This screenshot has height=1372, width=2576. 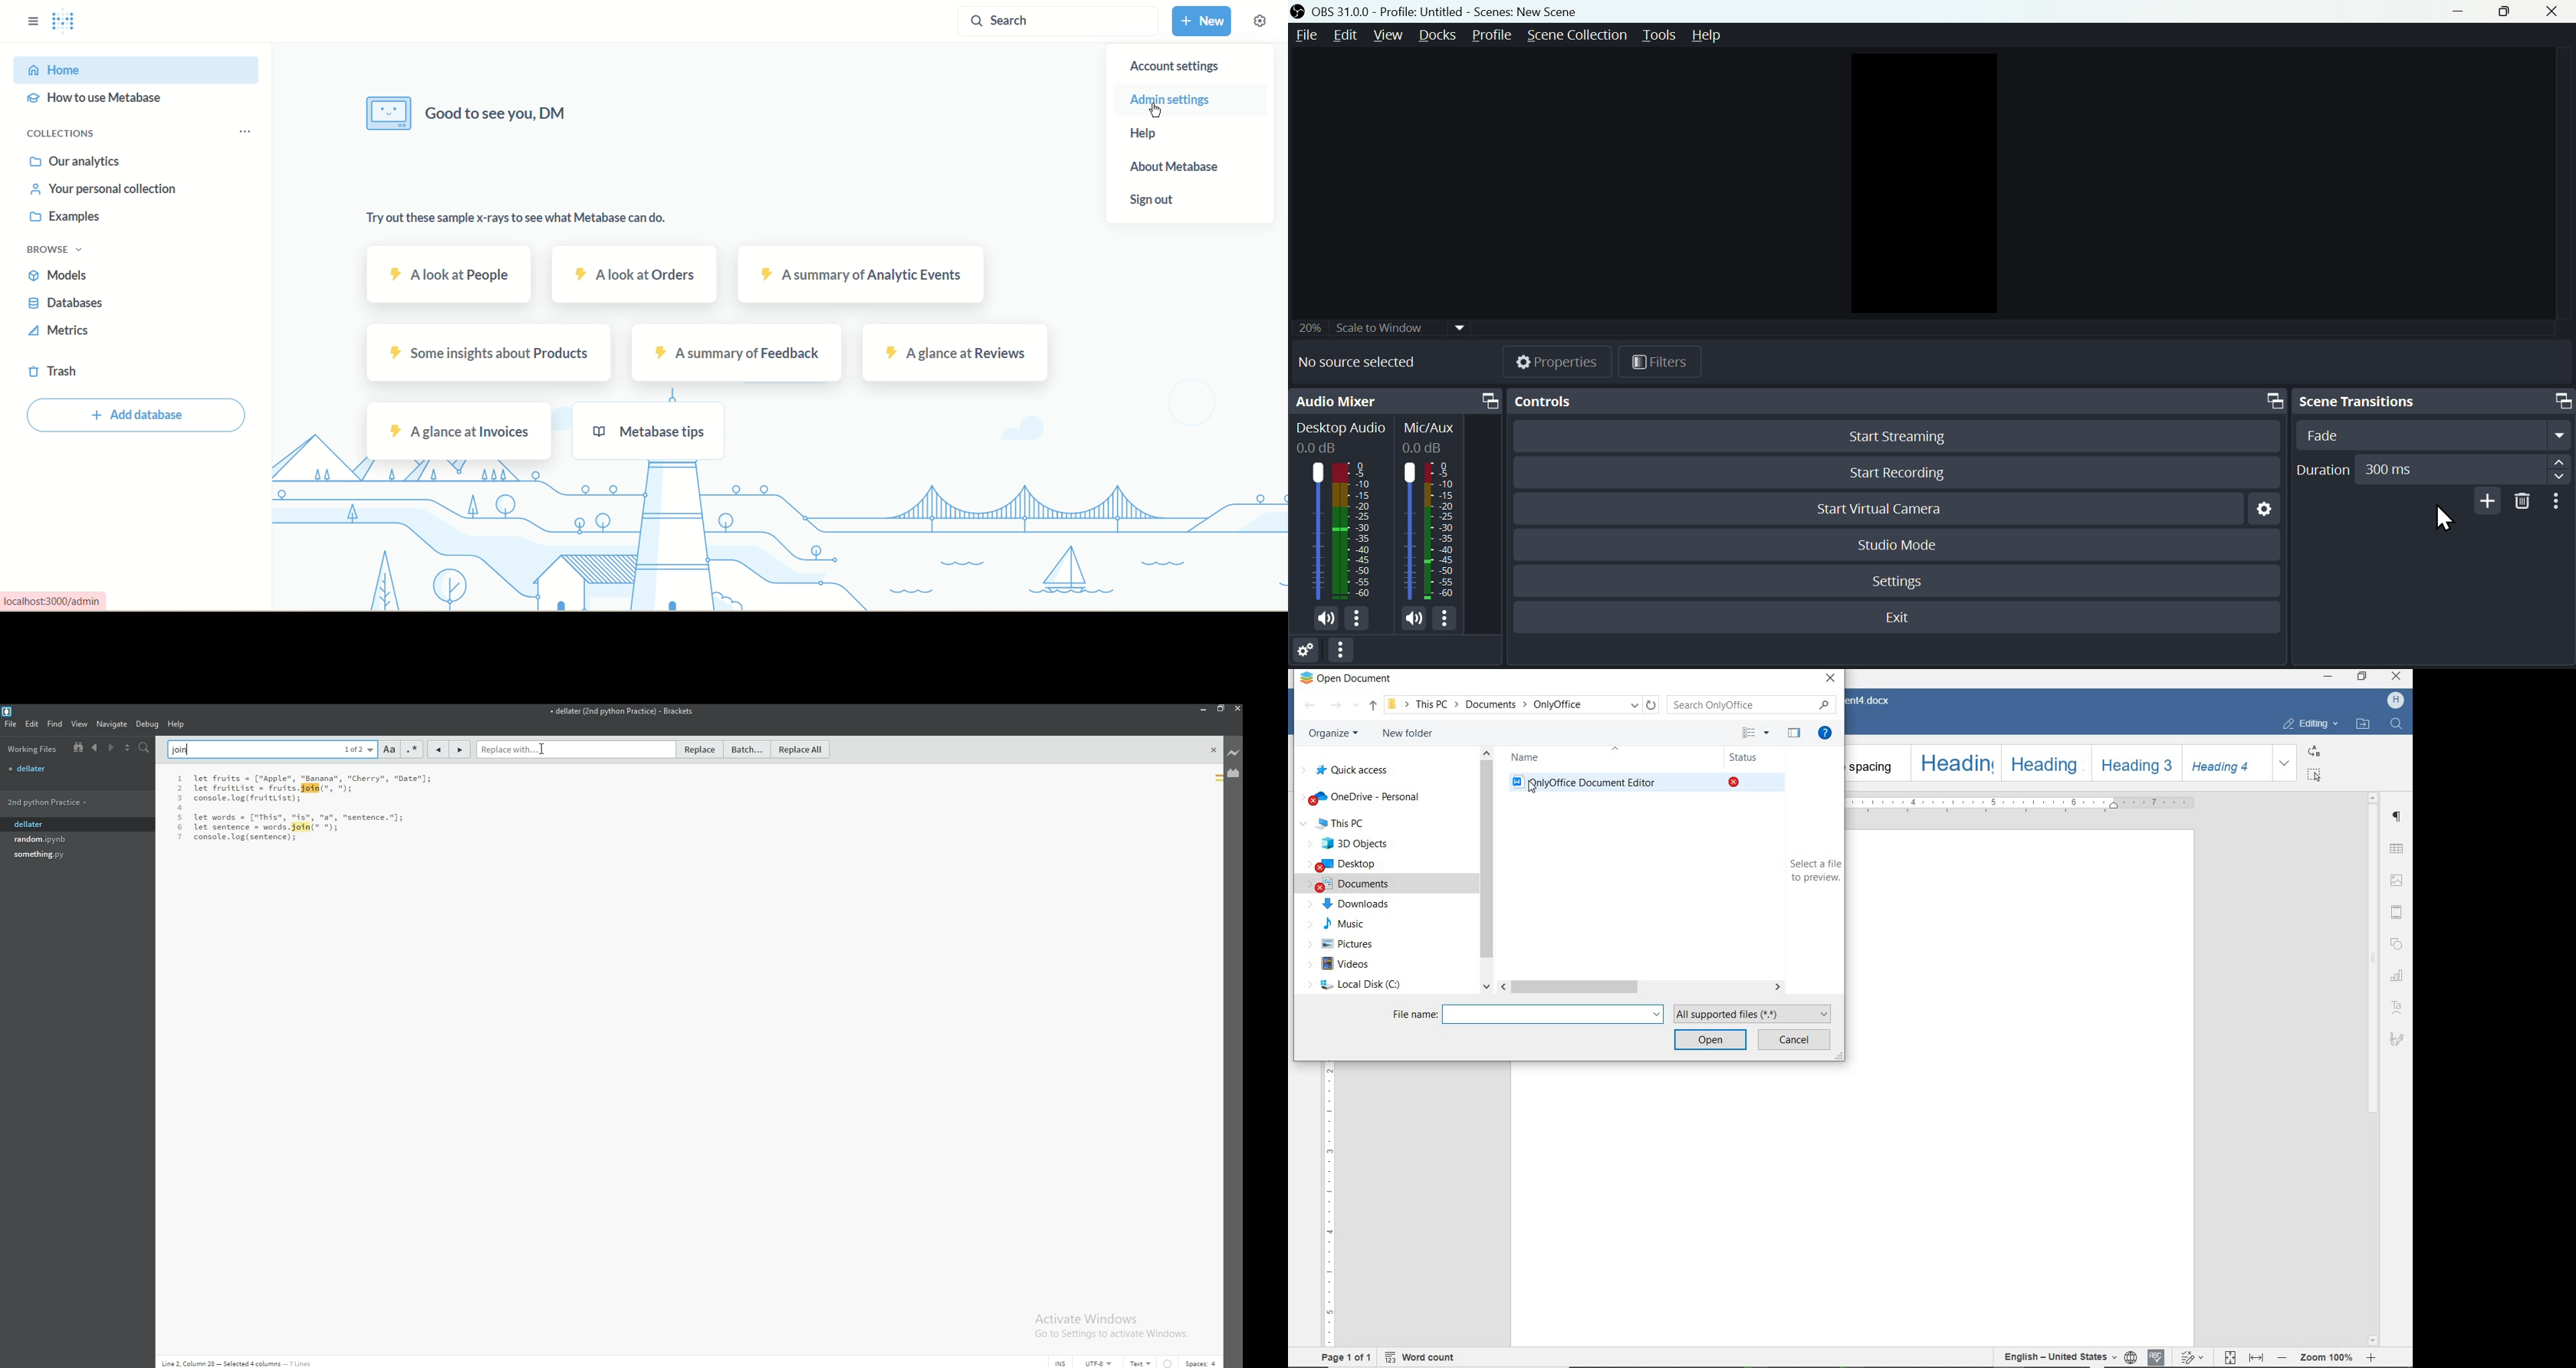 What do you see at coordinates (458, 431) in the screenshot?
I see `a glance at invoices` at bounding box center [458, 431].